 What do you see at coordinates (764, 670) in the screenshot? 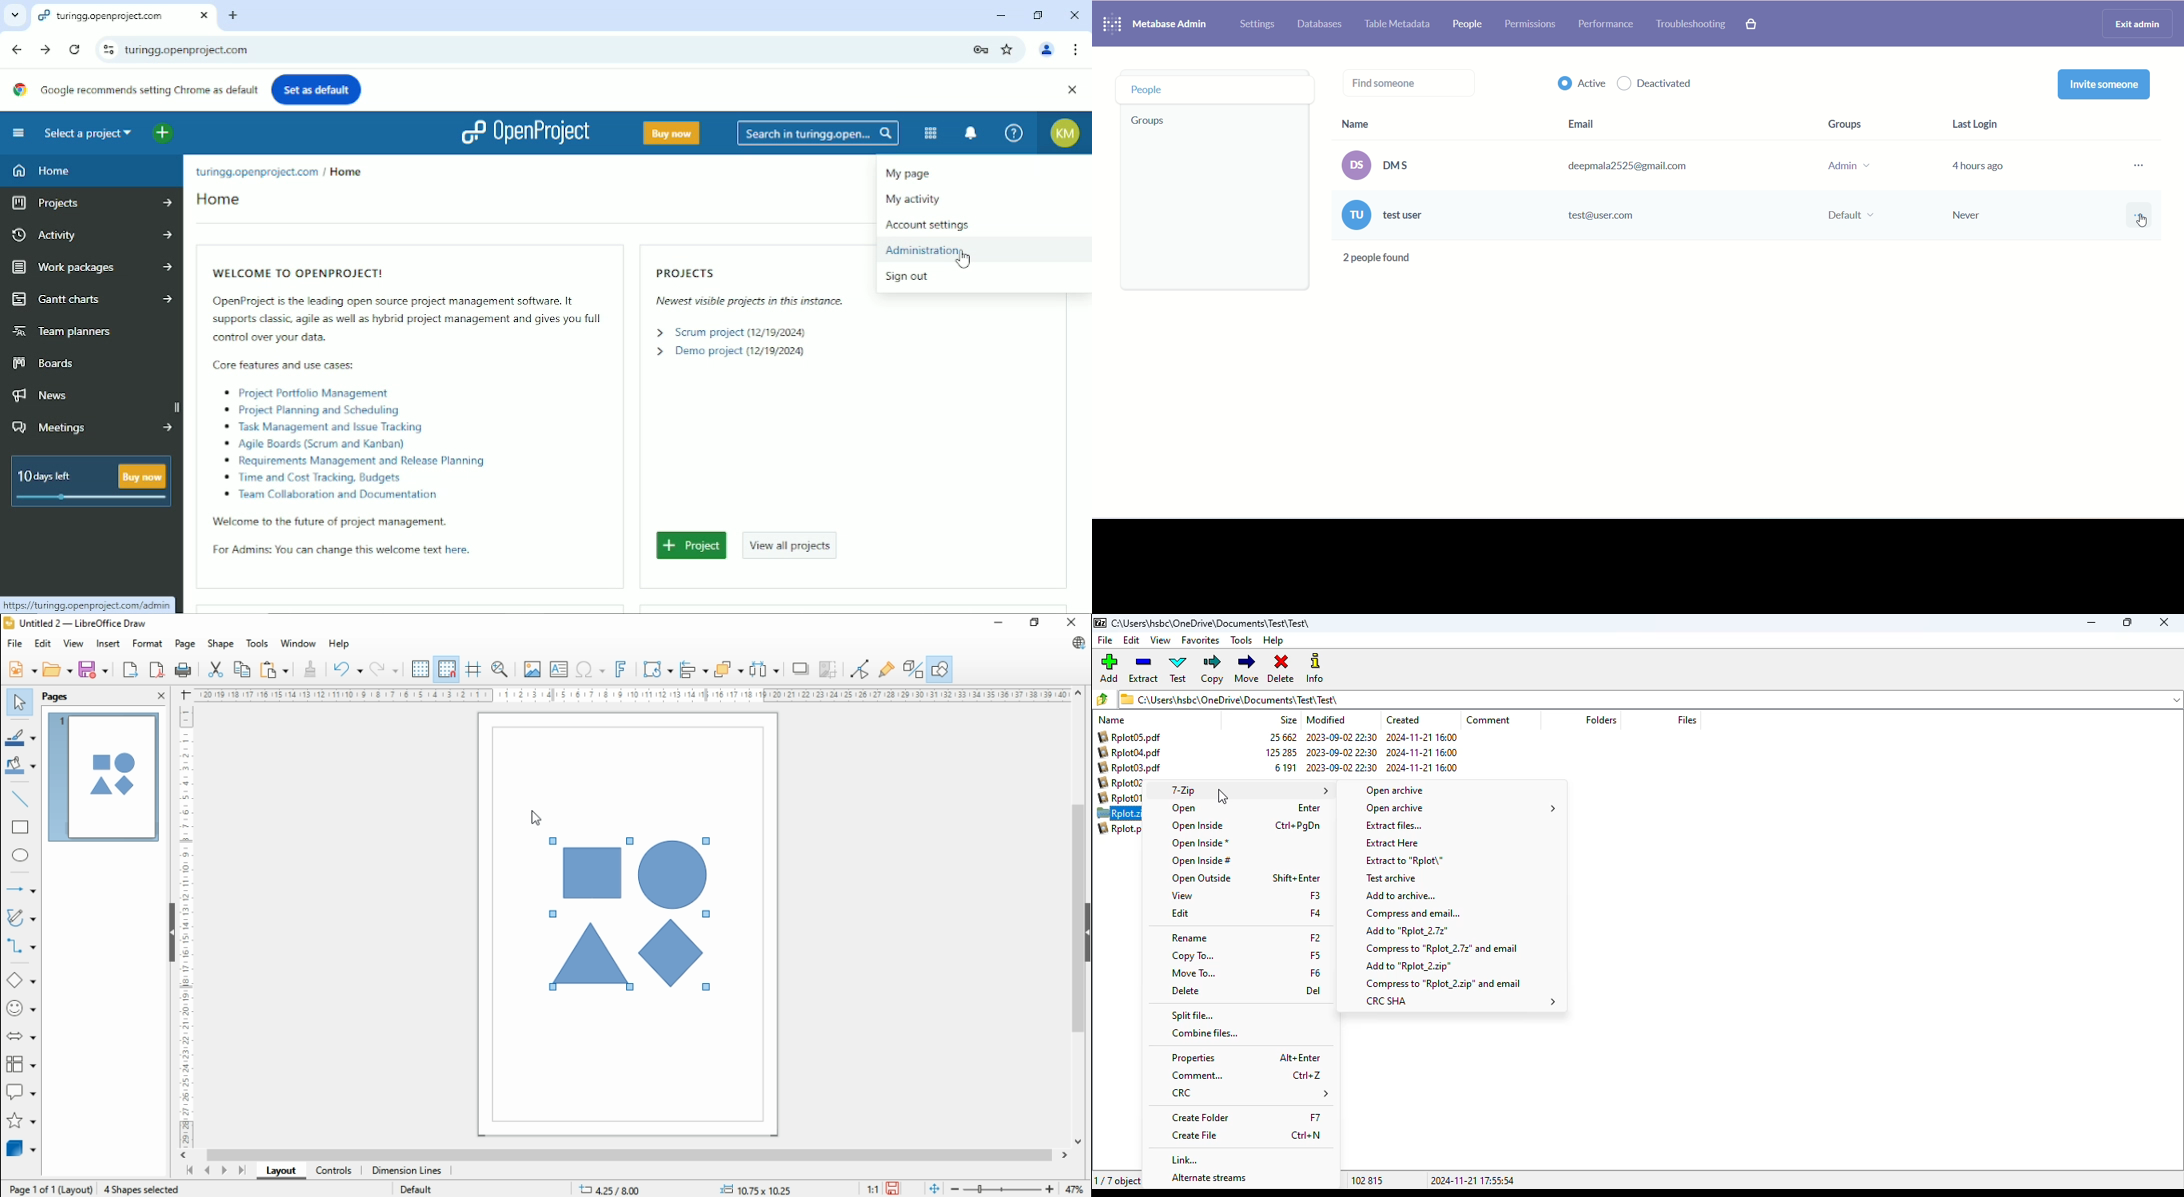
I see `select at least three objects to distribute` at bounding box center [764, 670].